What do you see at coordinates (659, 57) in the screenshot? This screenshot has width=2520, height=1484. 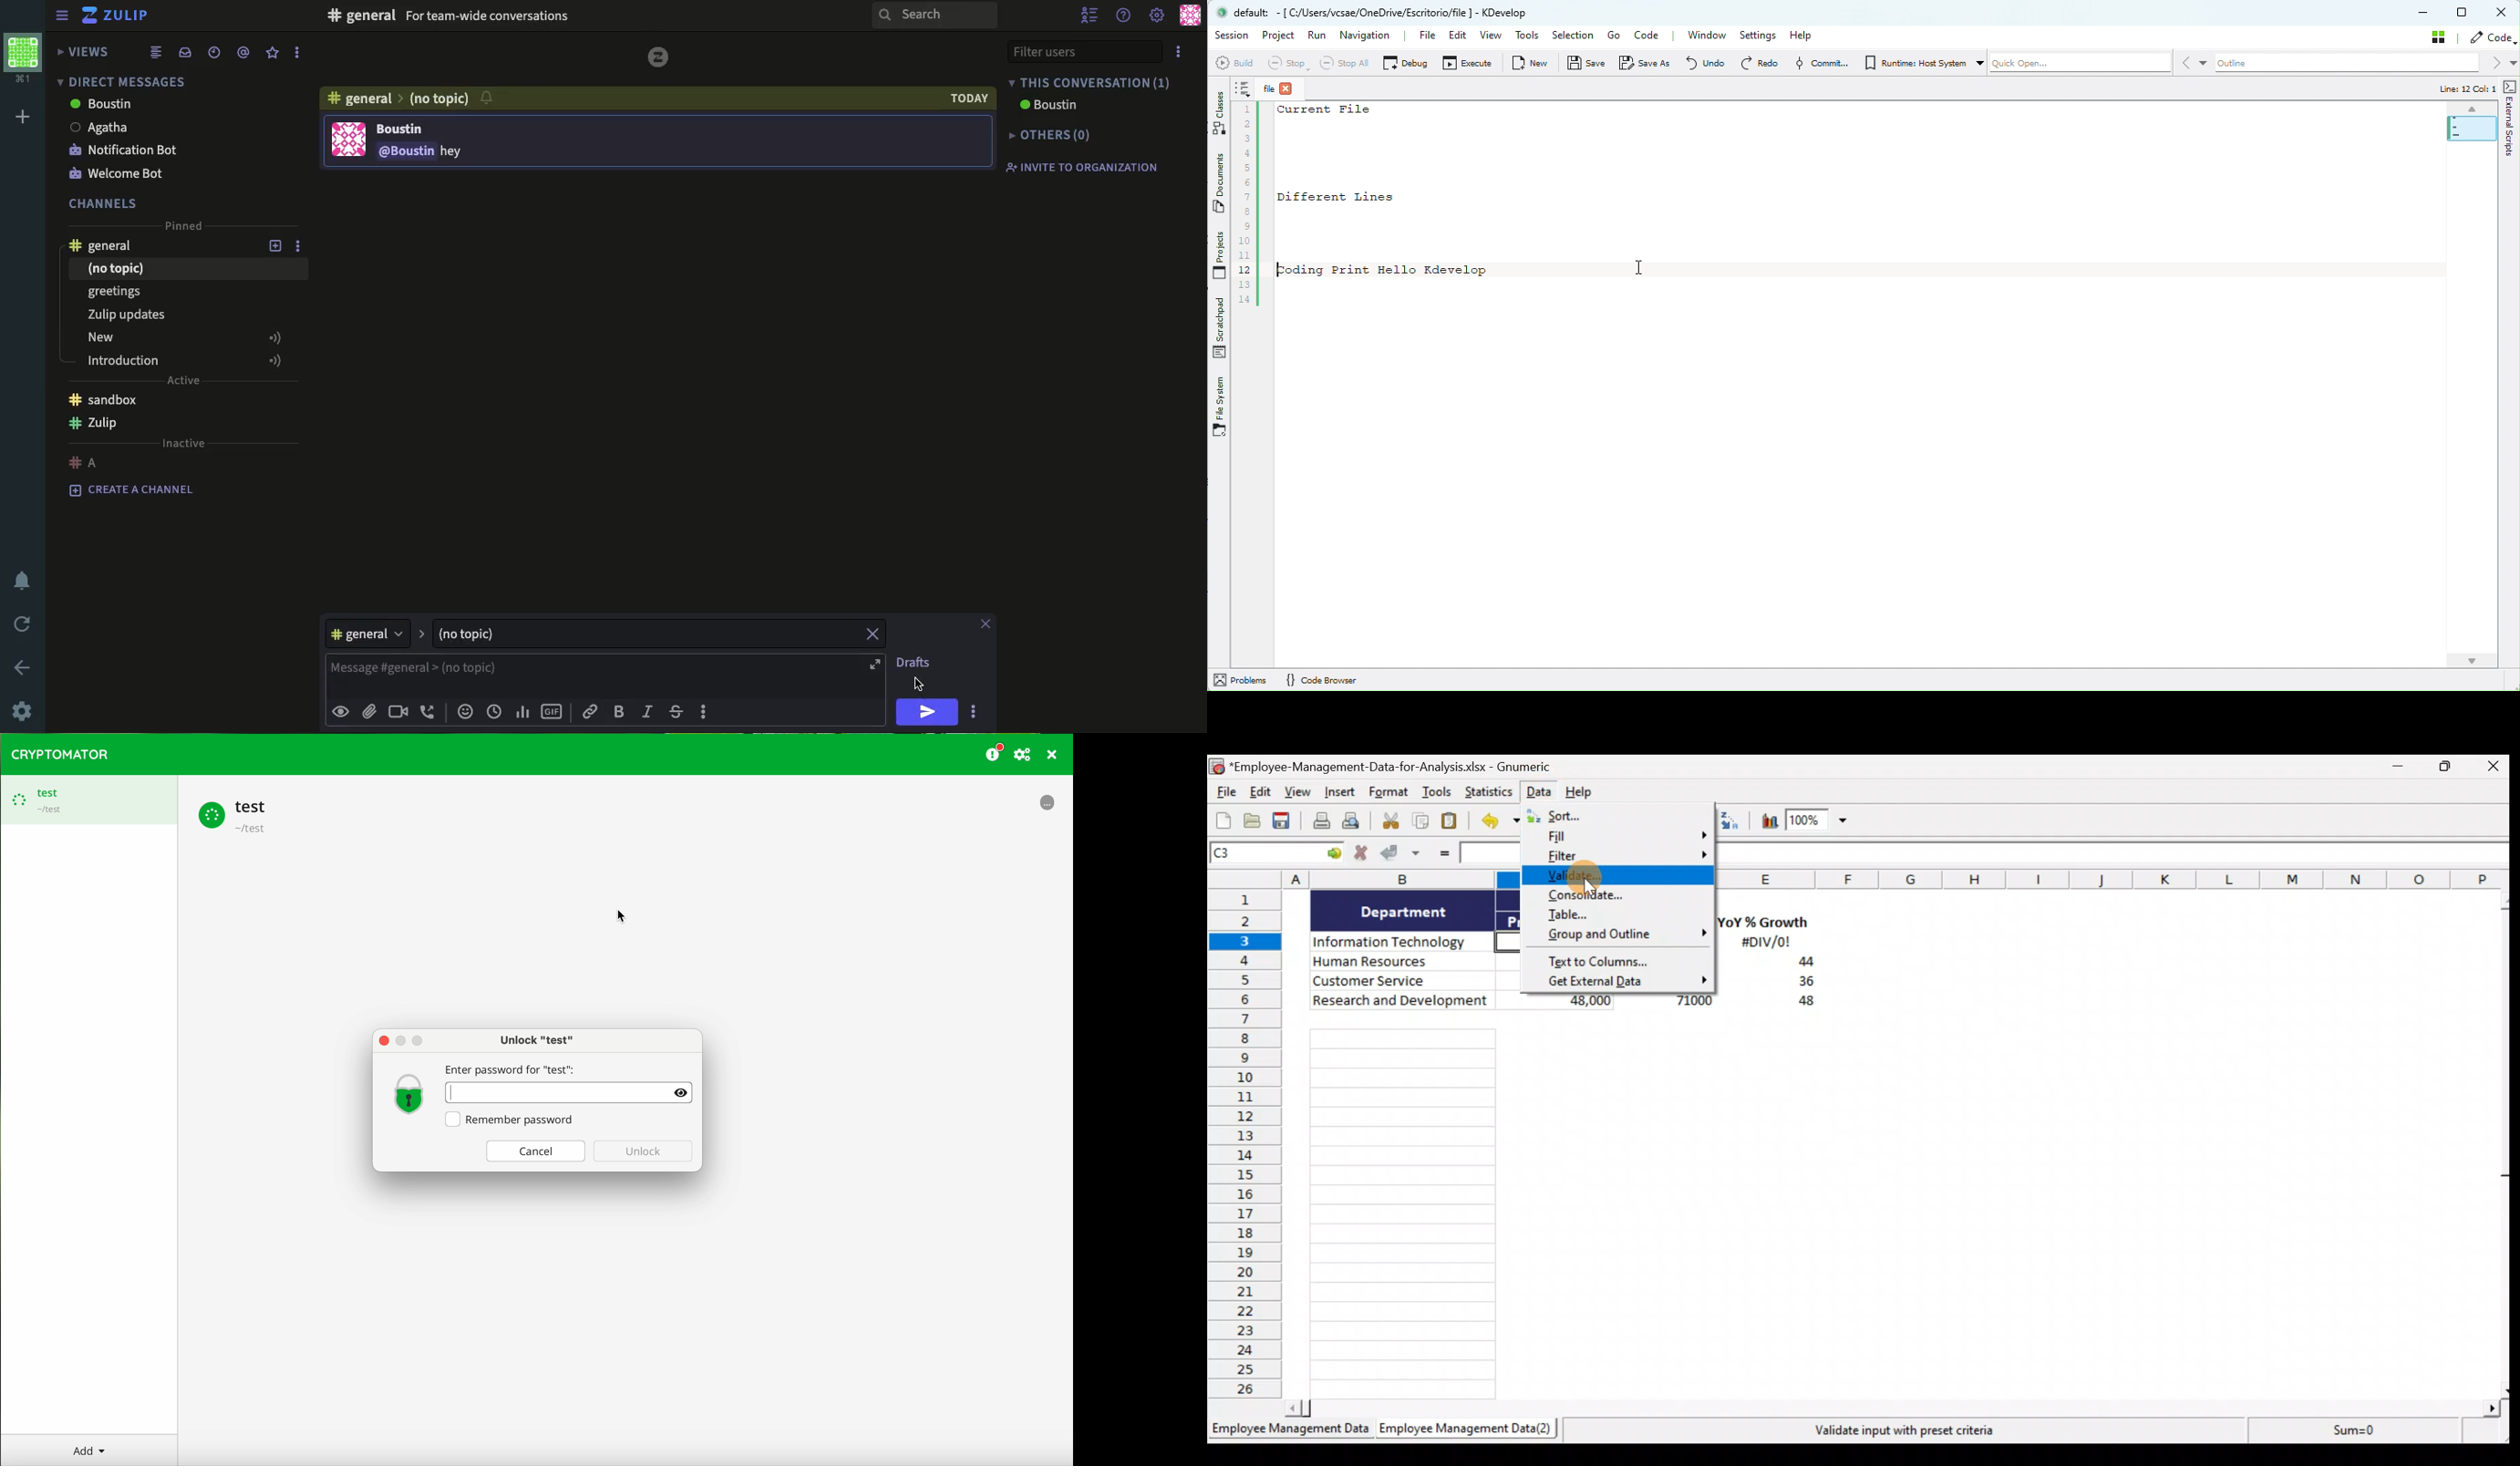 I see `logo` at bounding box center [659, 57].